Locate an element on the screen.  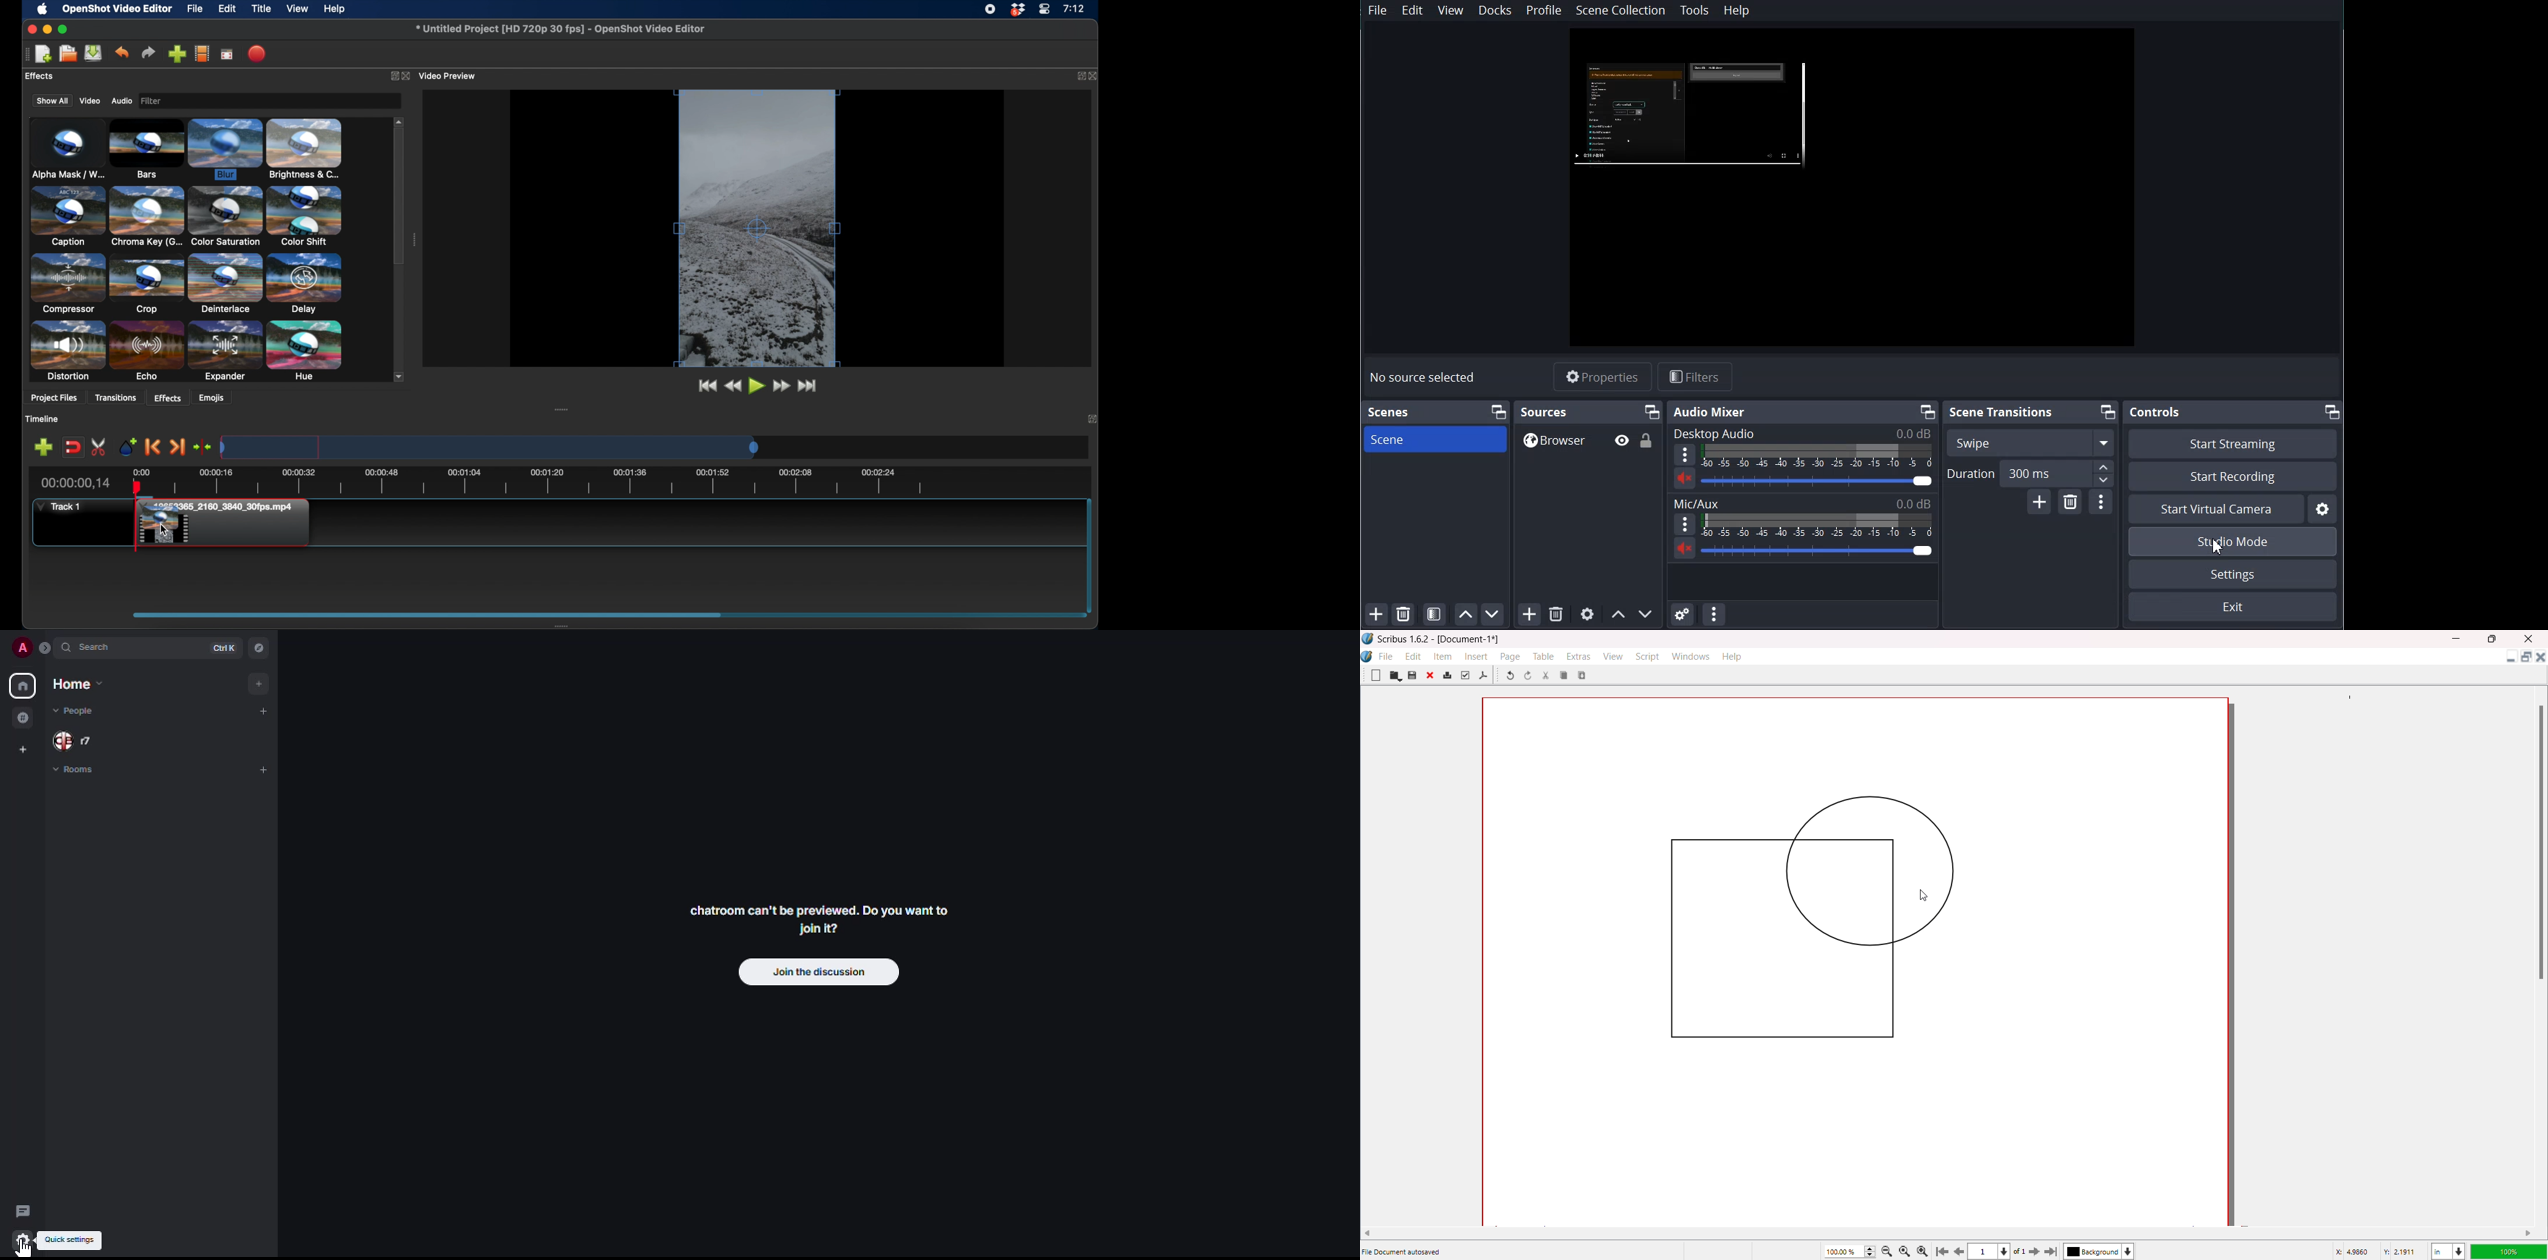
Objects is located at coordinates (1791, 916).